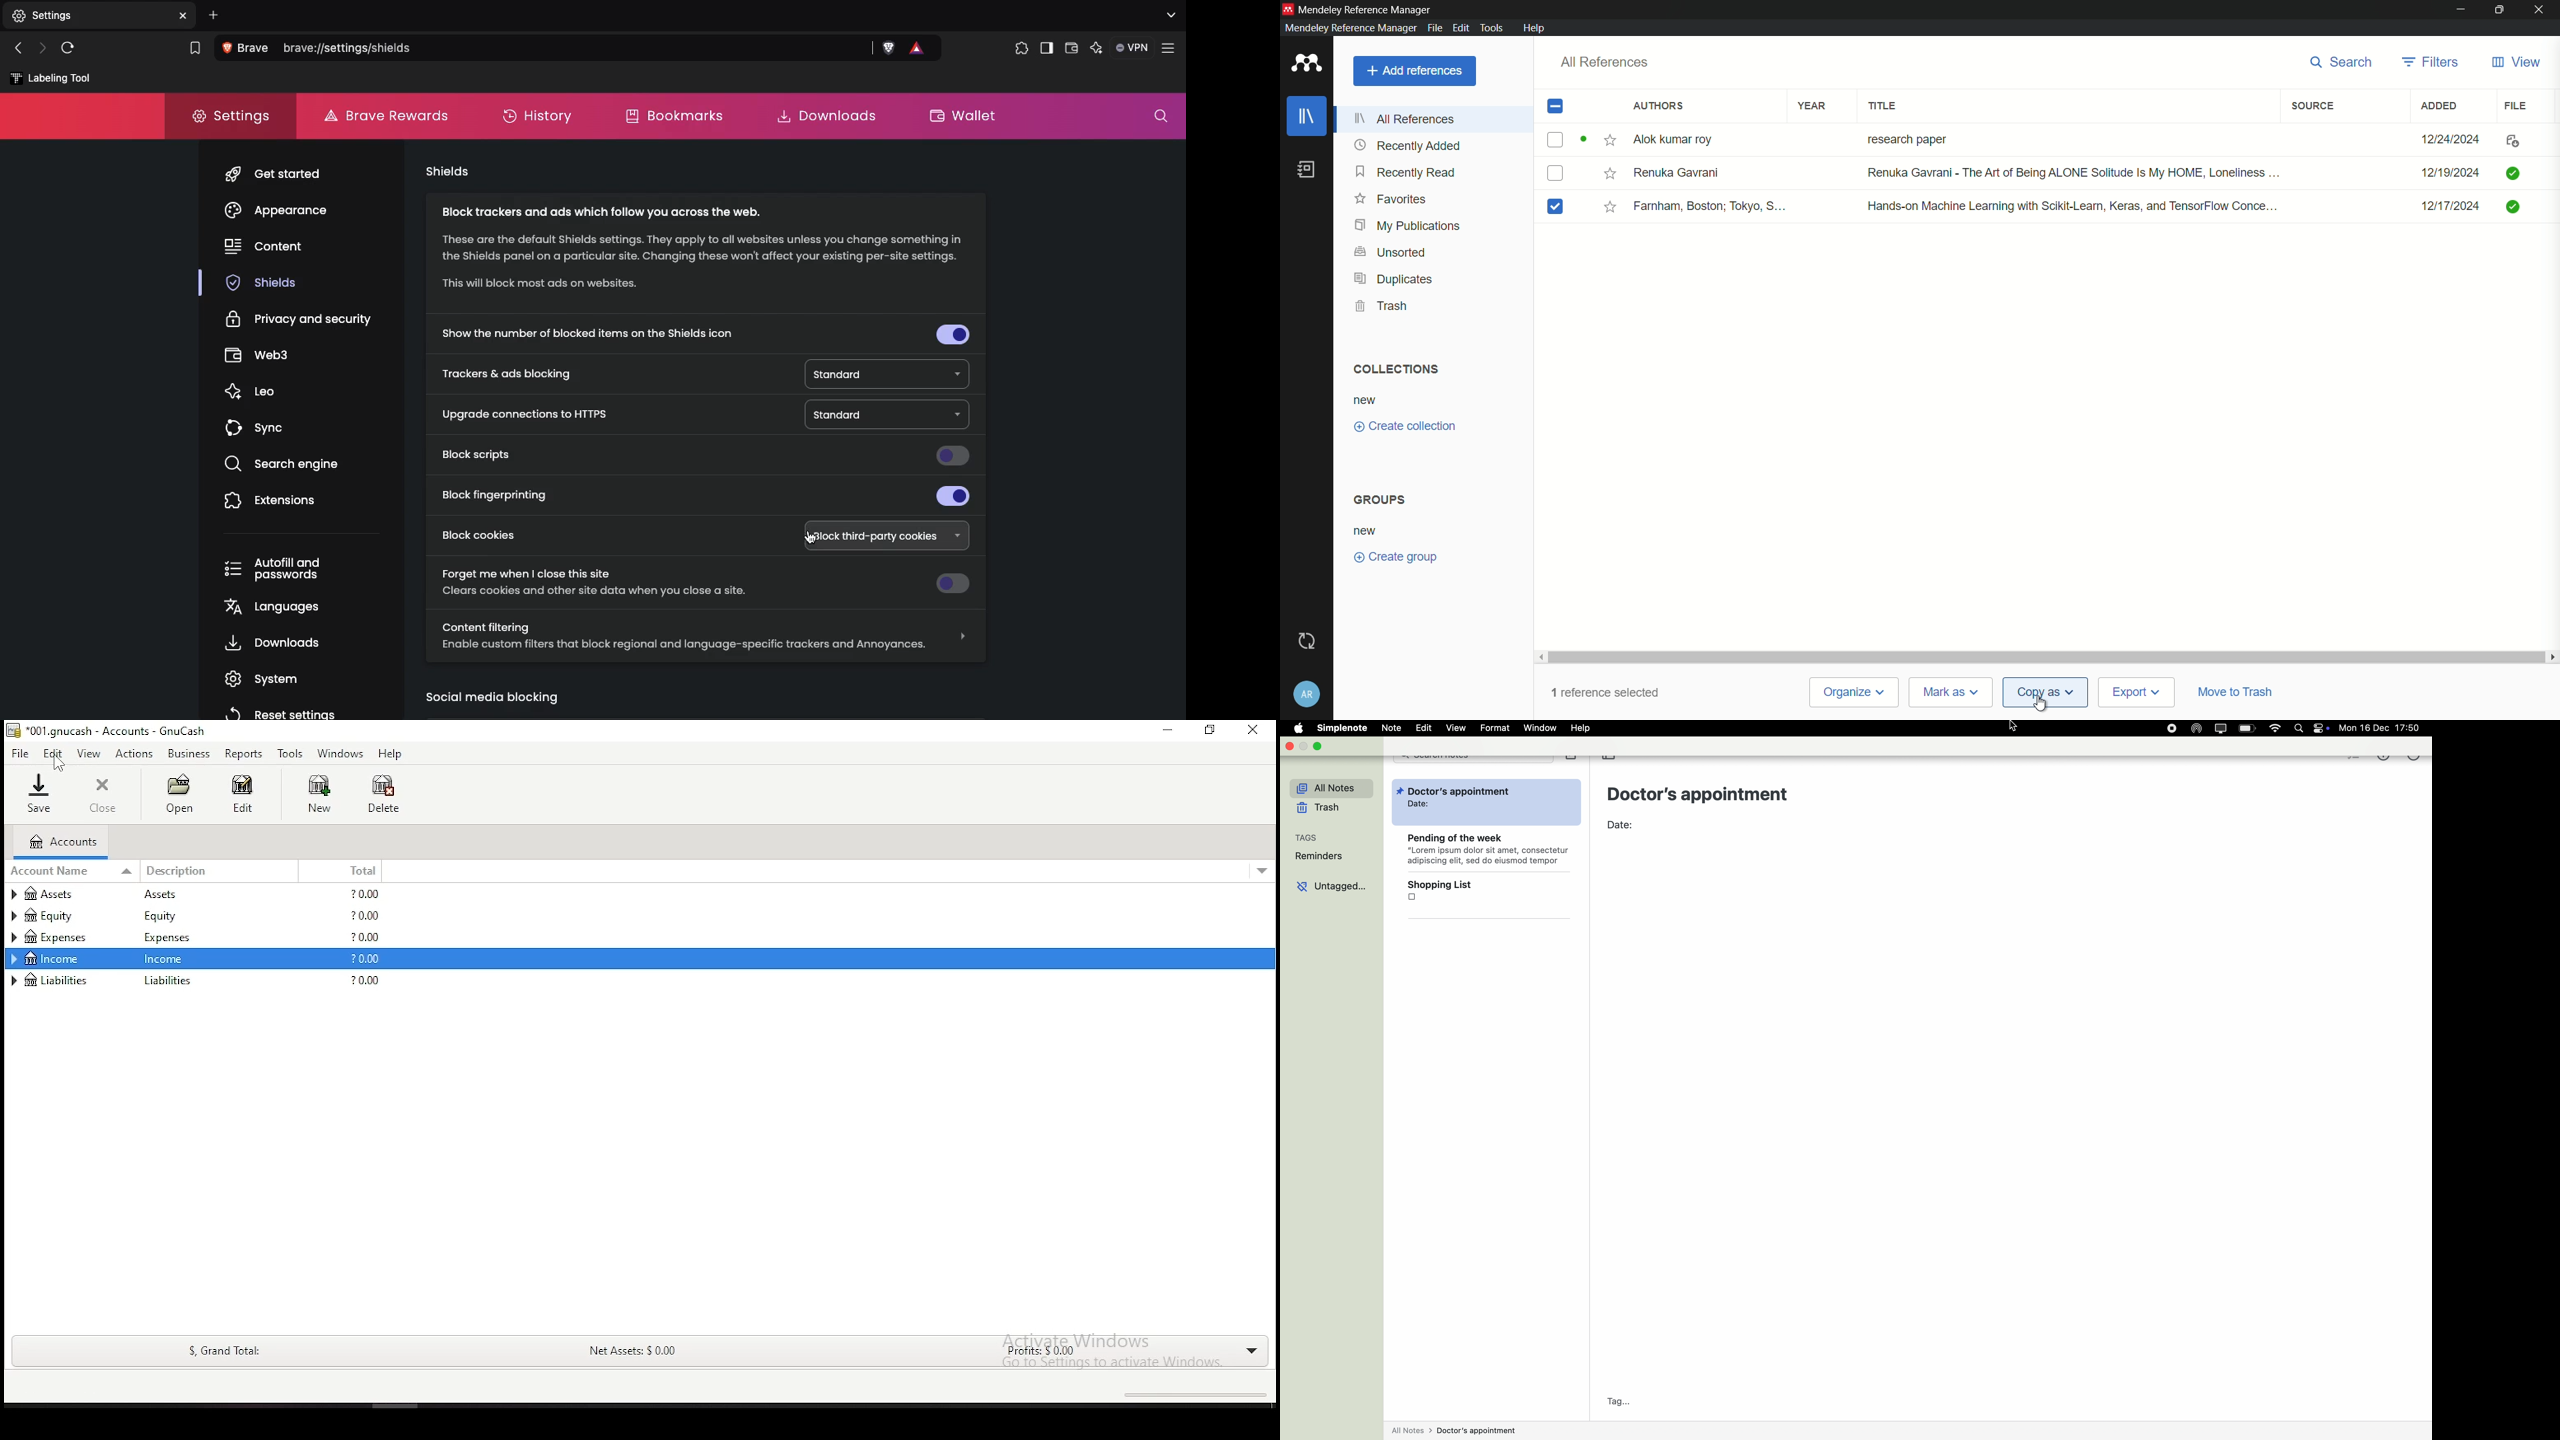 The width and height of the screenshot is (2576, 1456). Describe the element at coordinates (1096, 49) in the screenshot. I see `Leo AI` at that location.